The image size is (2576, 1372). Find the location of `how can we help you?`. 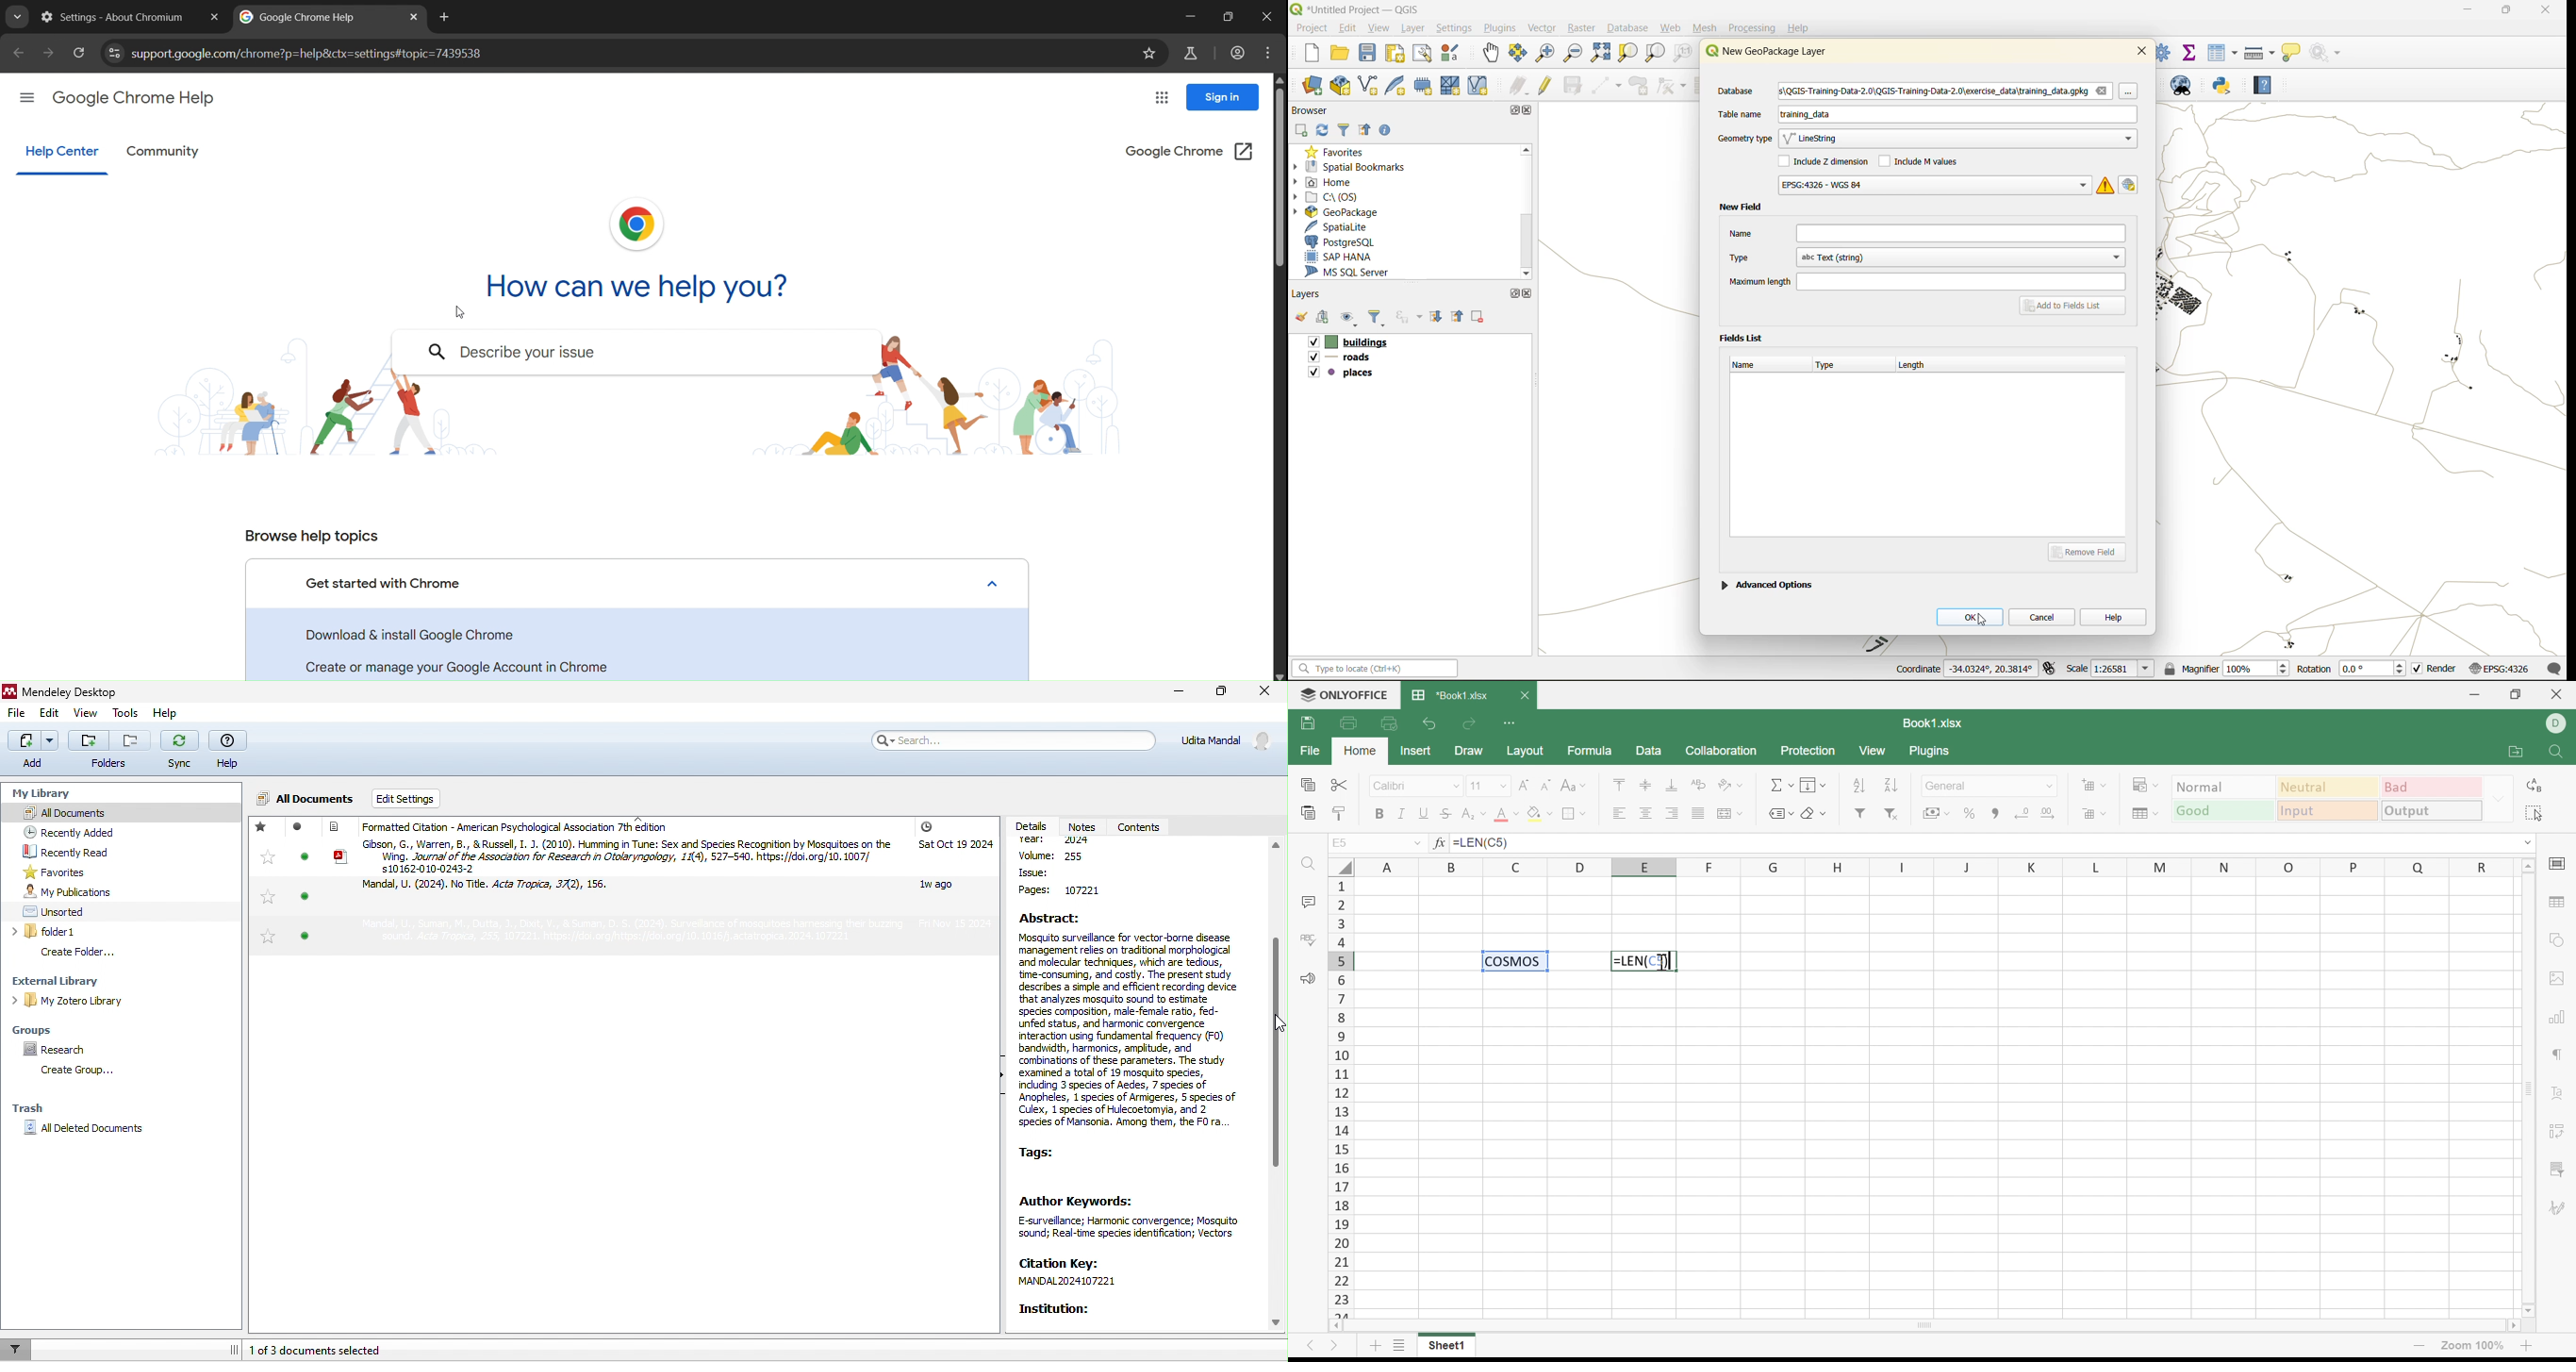

how can we help you? is located at coordinates (656, 283).